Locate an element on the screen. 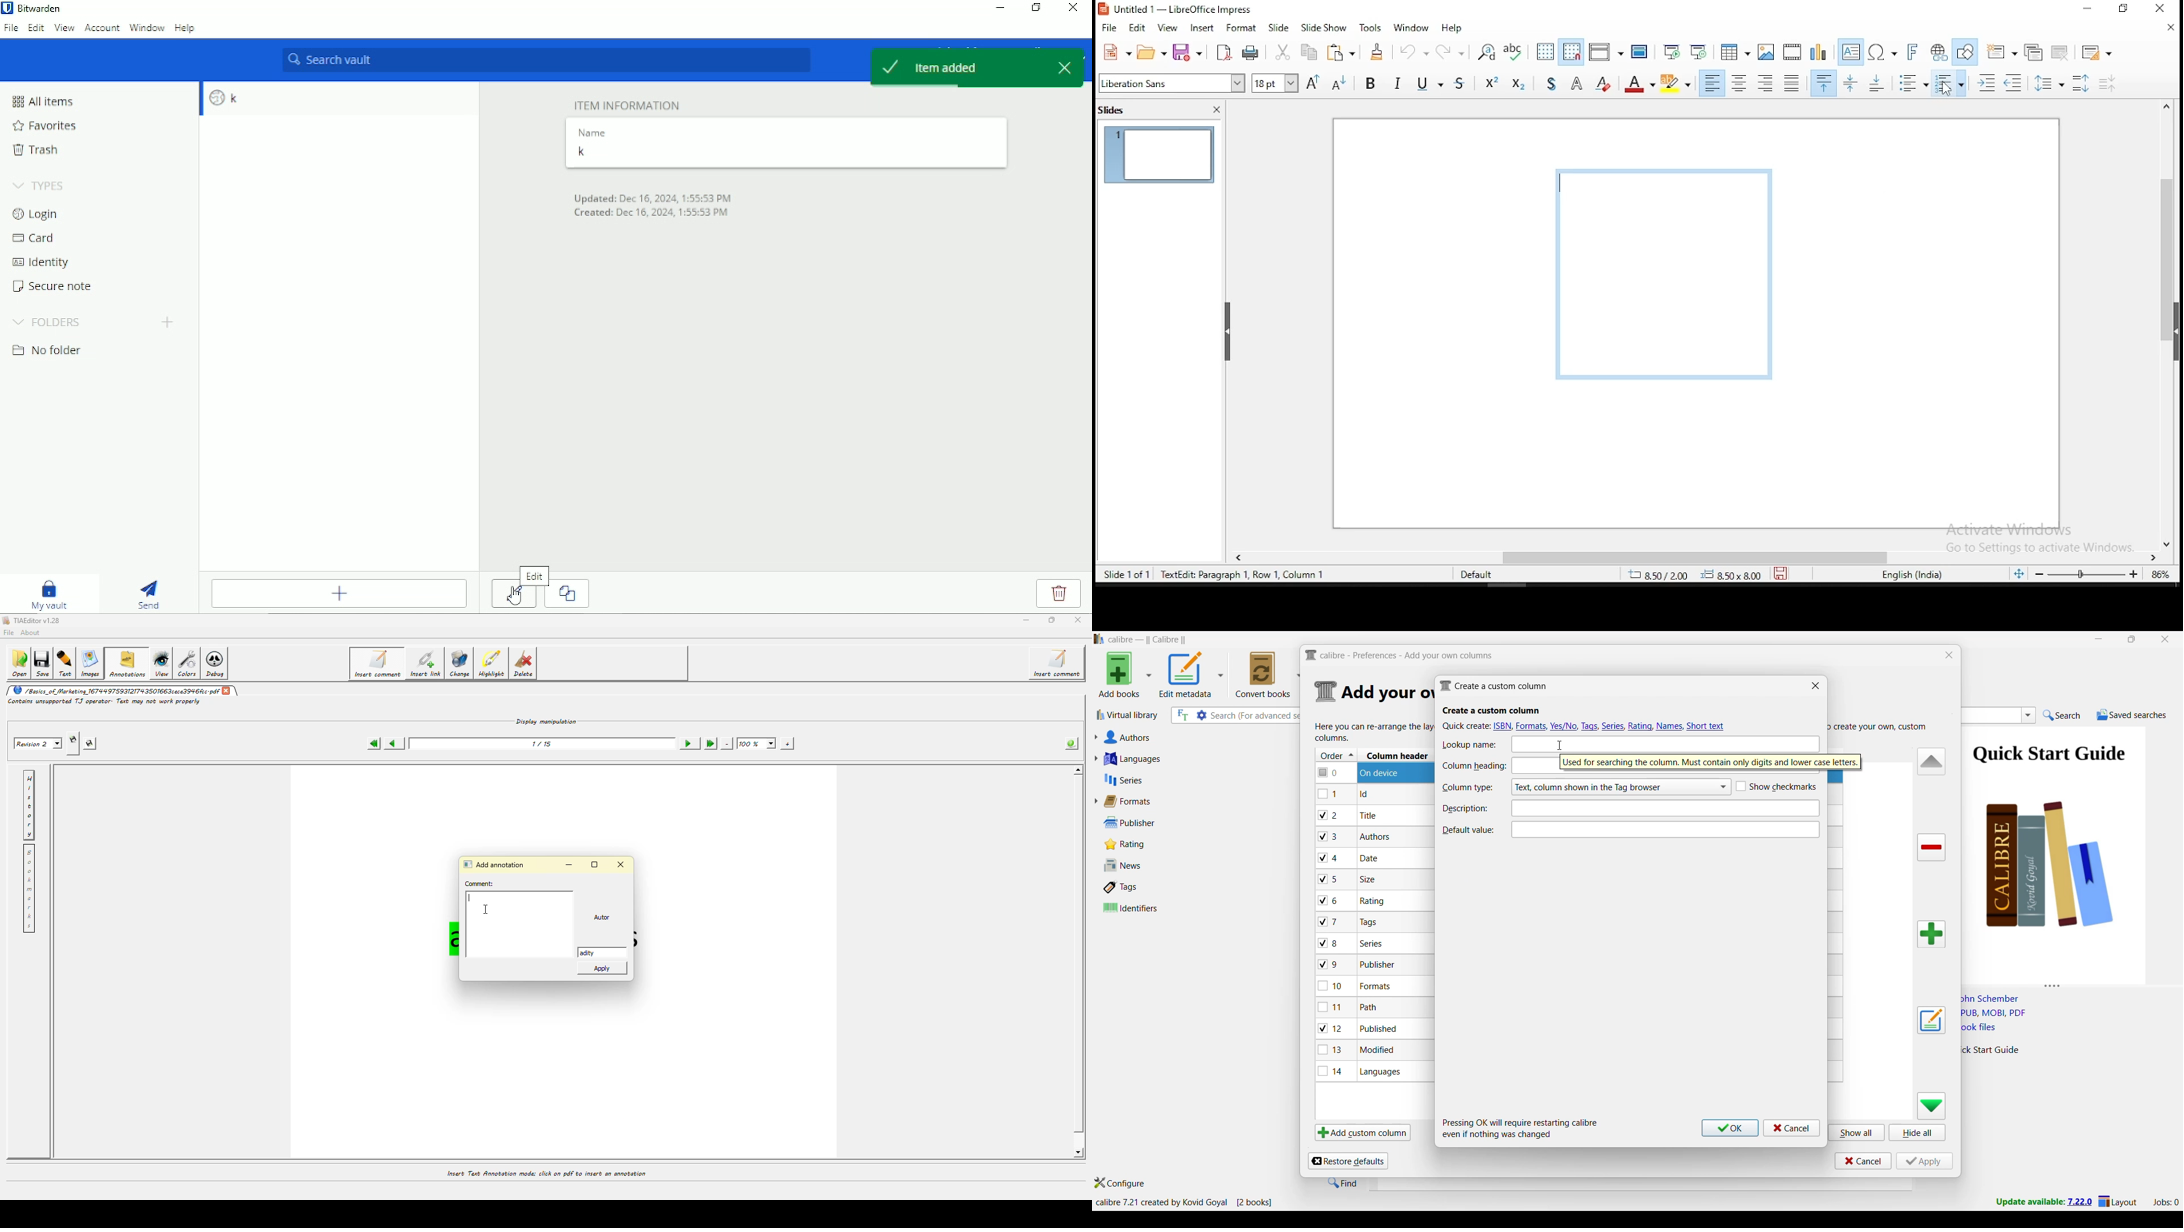 The image size is (2184, 1232). Virtual library is located at coordinates (1128, 715).